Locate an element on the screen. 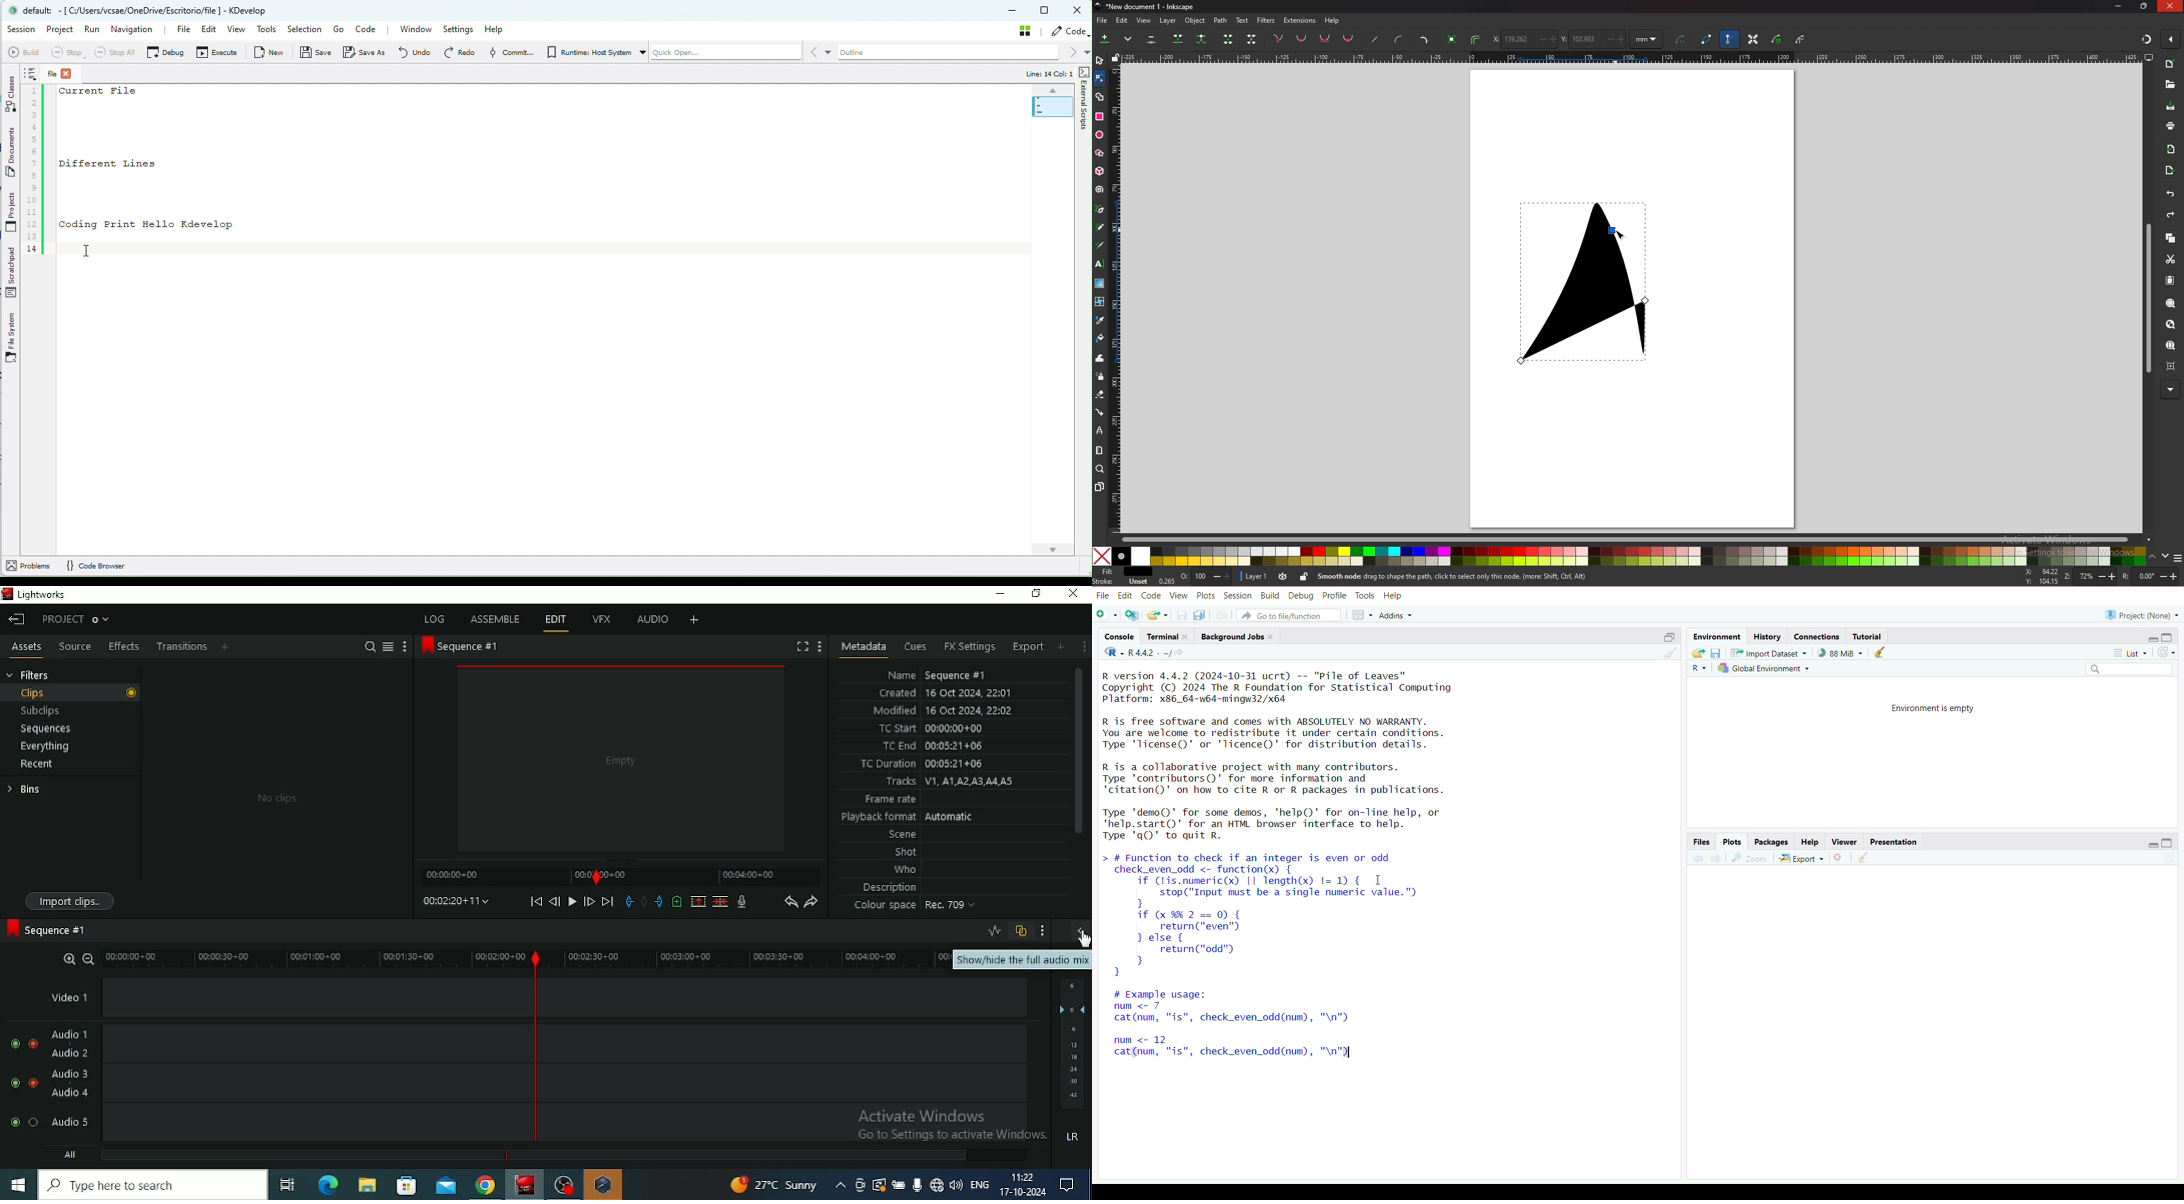 The image size is (2184, 1204). Sequence #1 is located at coordinates (461, 646).